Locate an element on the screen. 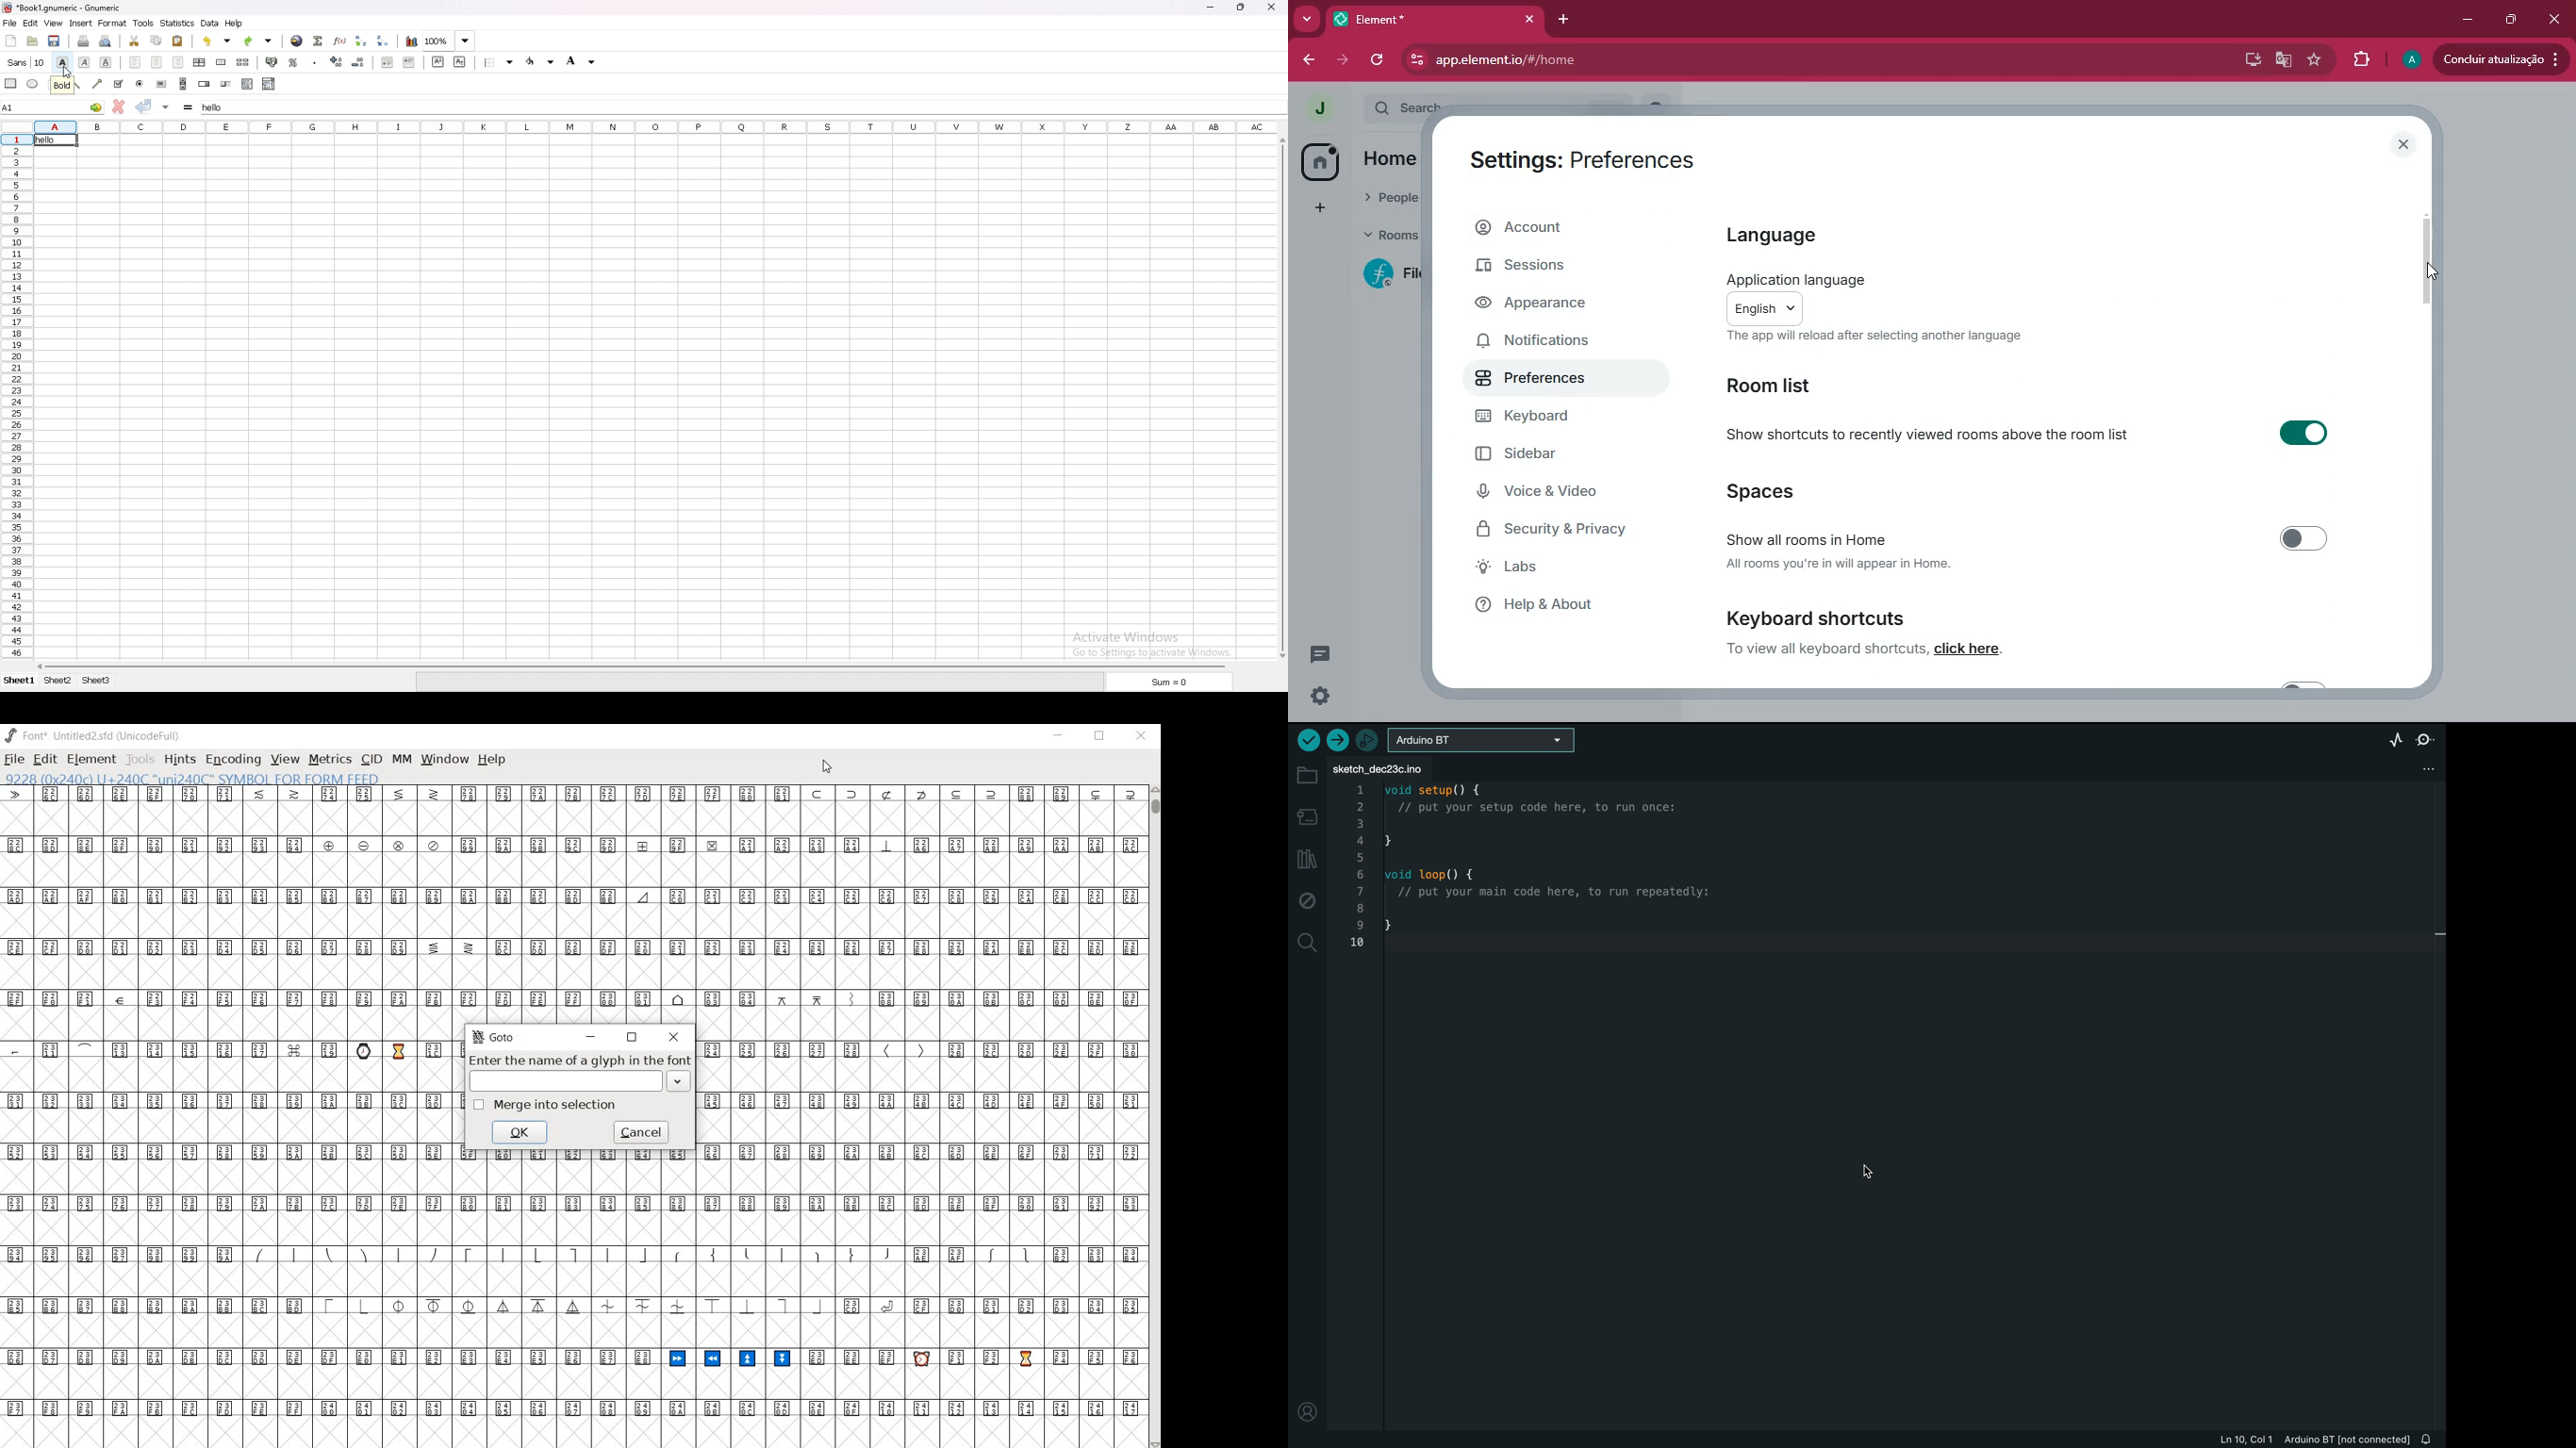  upload is located at coordinates (1337, 740).